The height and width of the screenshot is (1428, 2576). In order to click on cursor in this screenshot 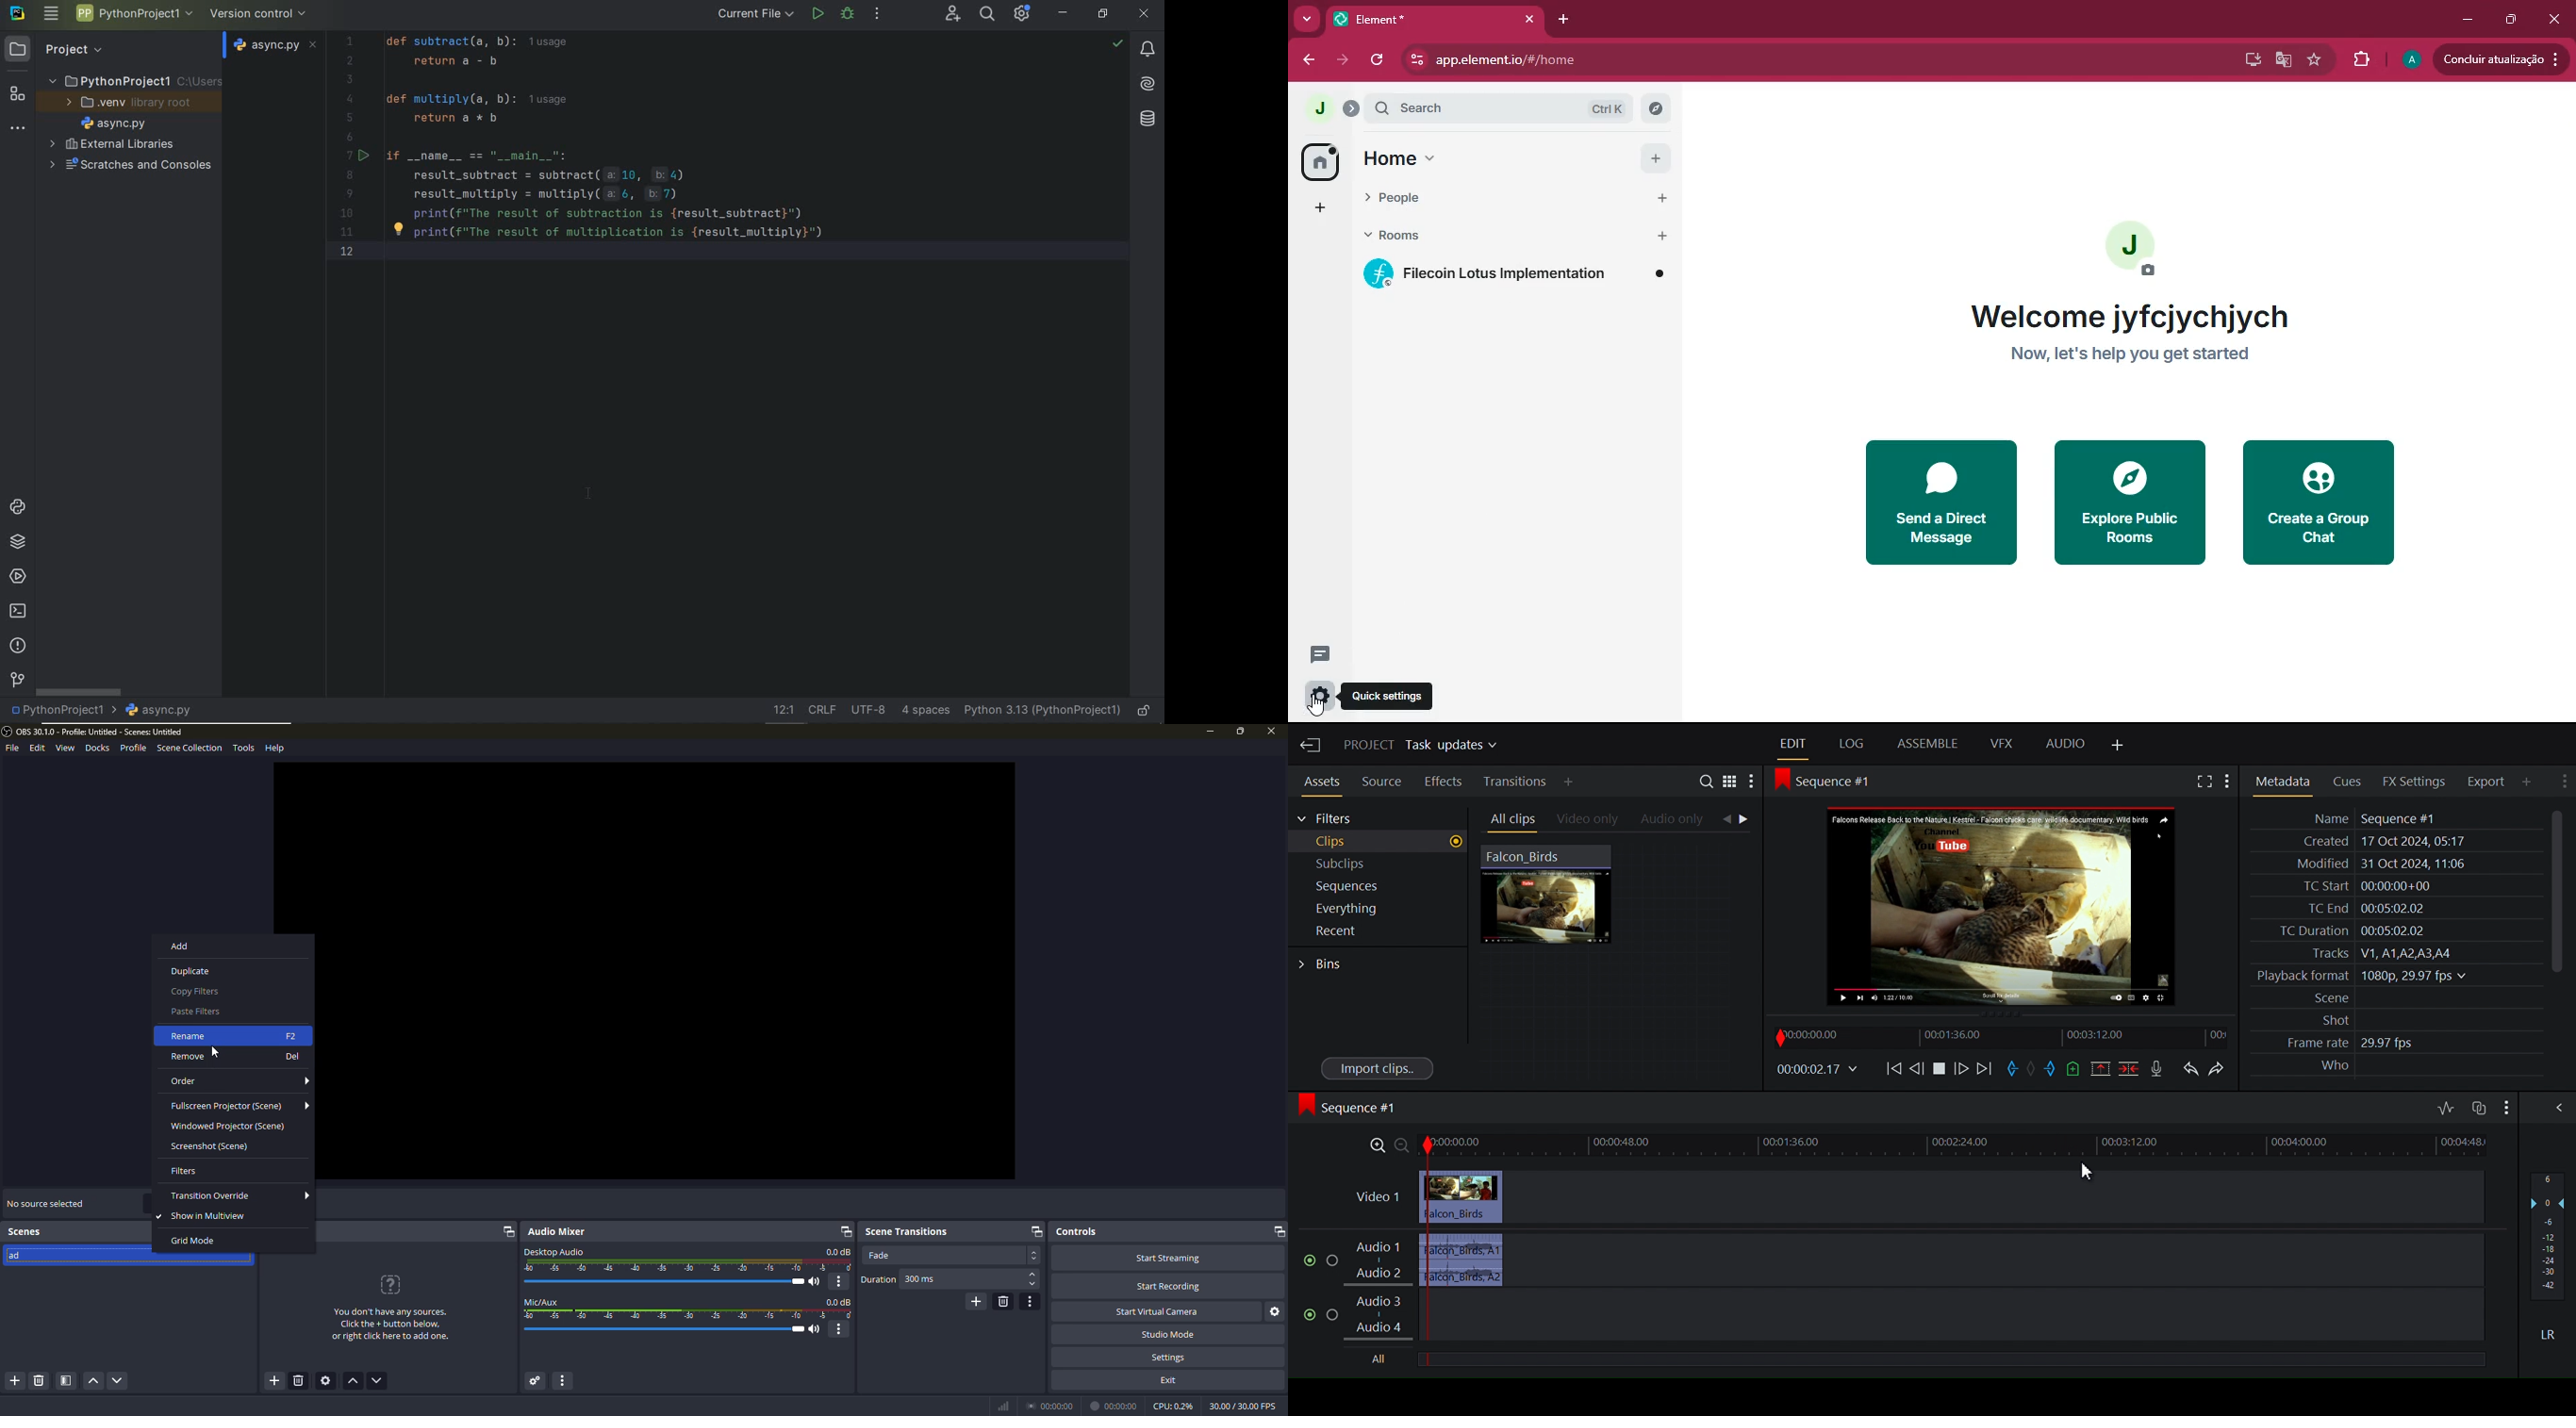, I will do `click(217, 1052)`.